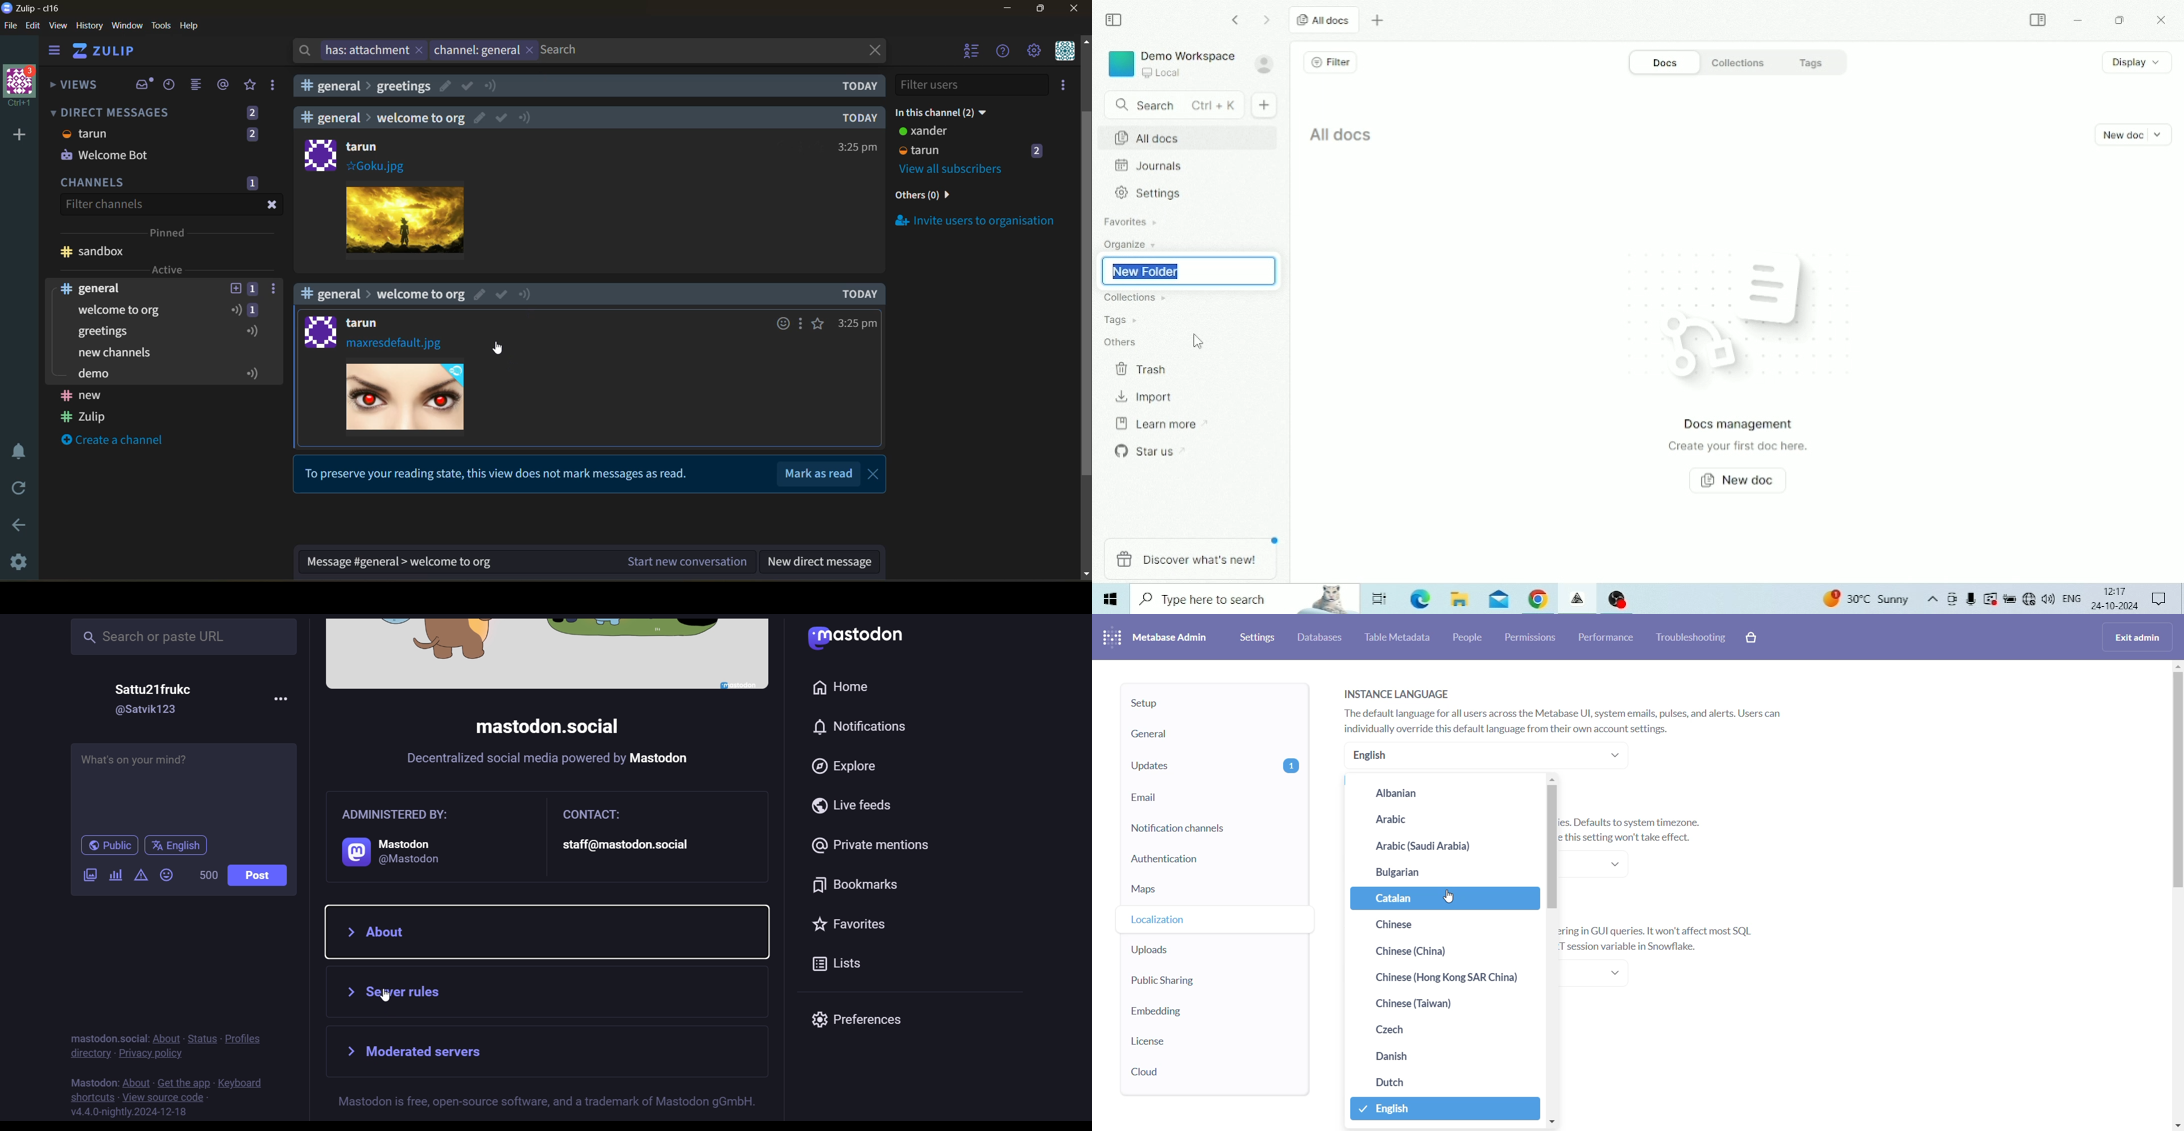 This screenshot has width=2184, height=1148. What do you see at coordinates (1571, 709) in the screenshot?
I see `INSTANCE LANGUAGE
The default language for all users across the Metabase UI, system emails, pulses, and alerts. Users can
individually override this default language from their own account settings.` at bounding box center [1571, 709].